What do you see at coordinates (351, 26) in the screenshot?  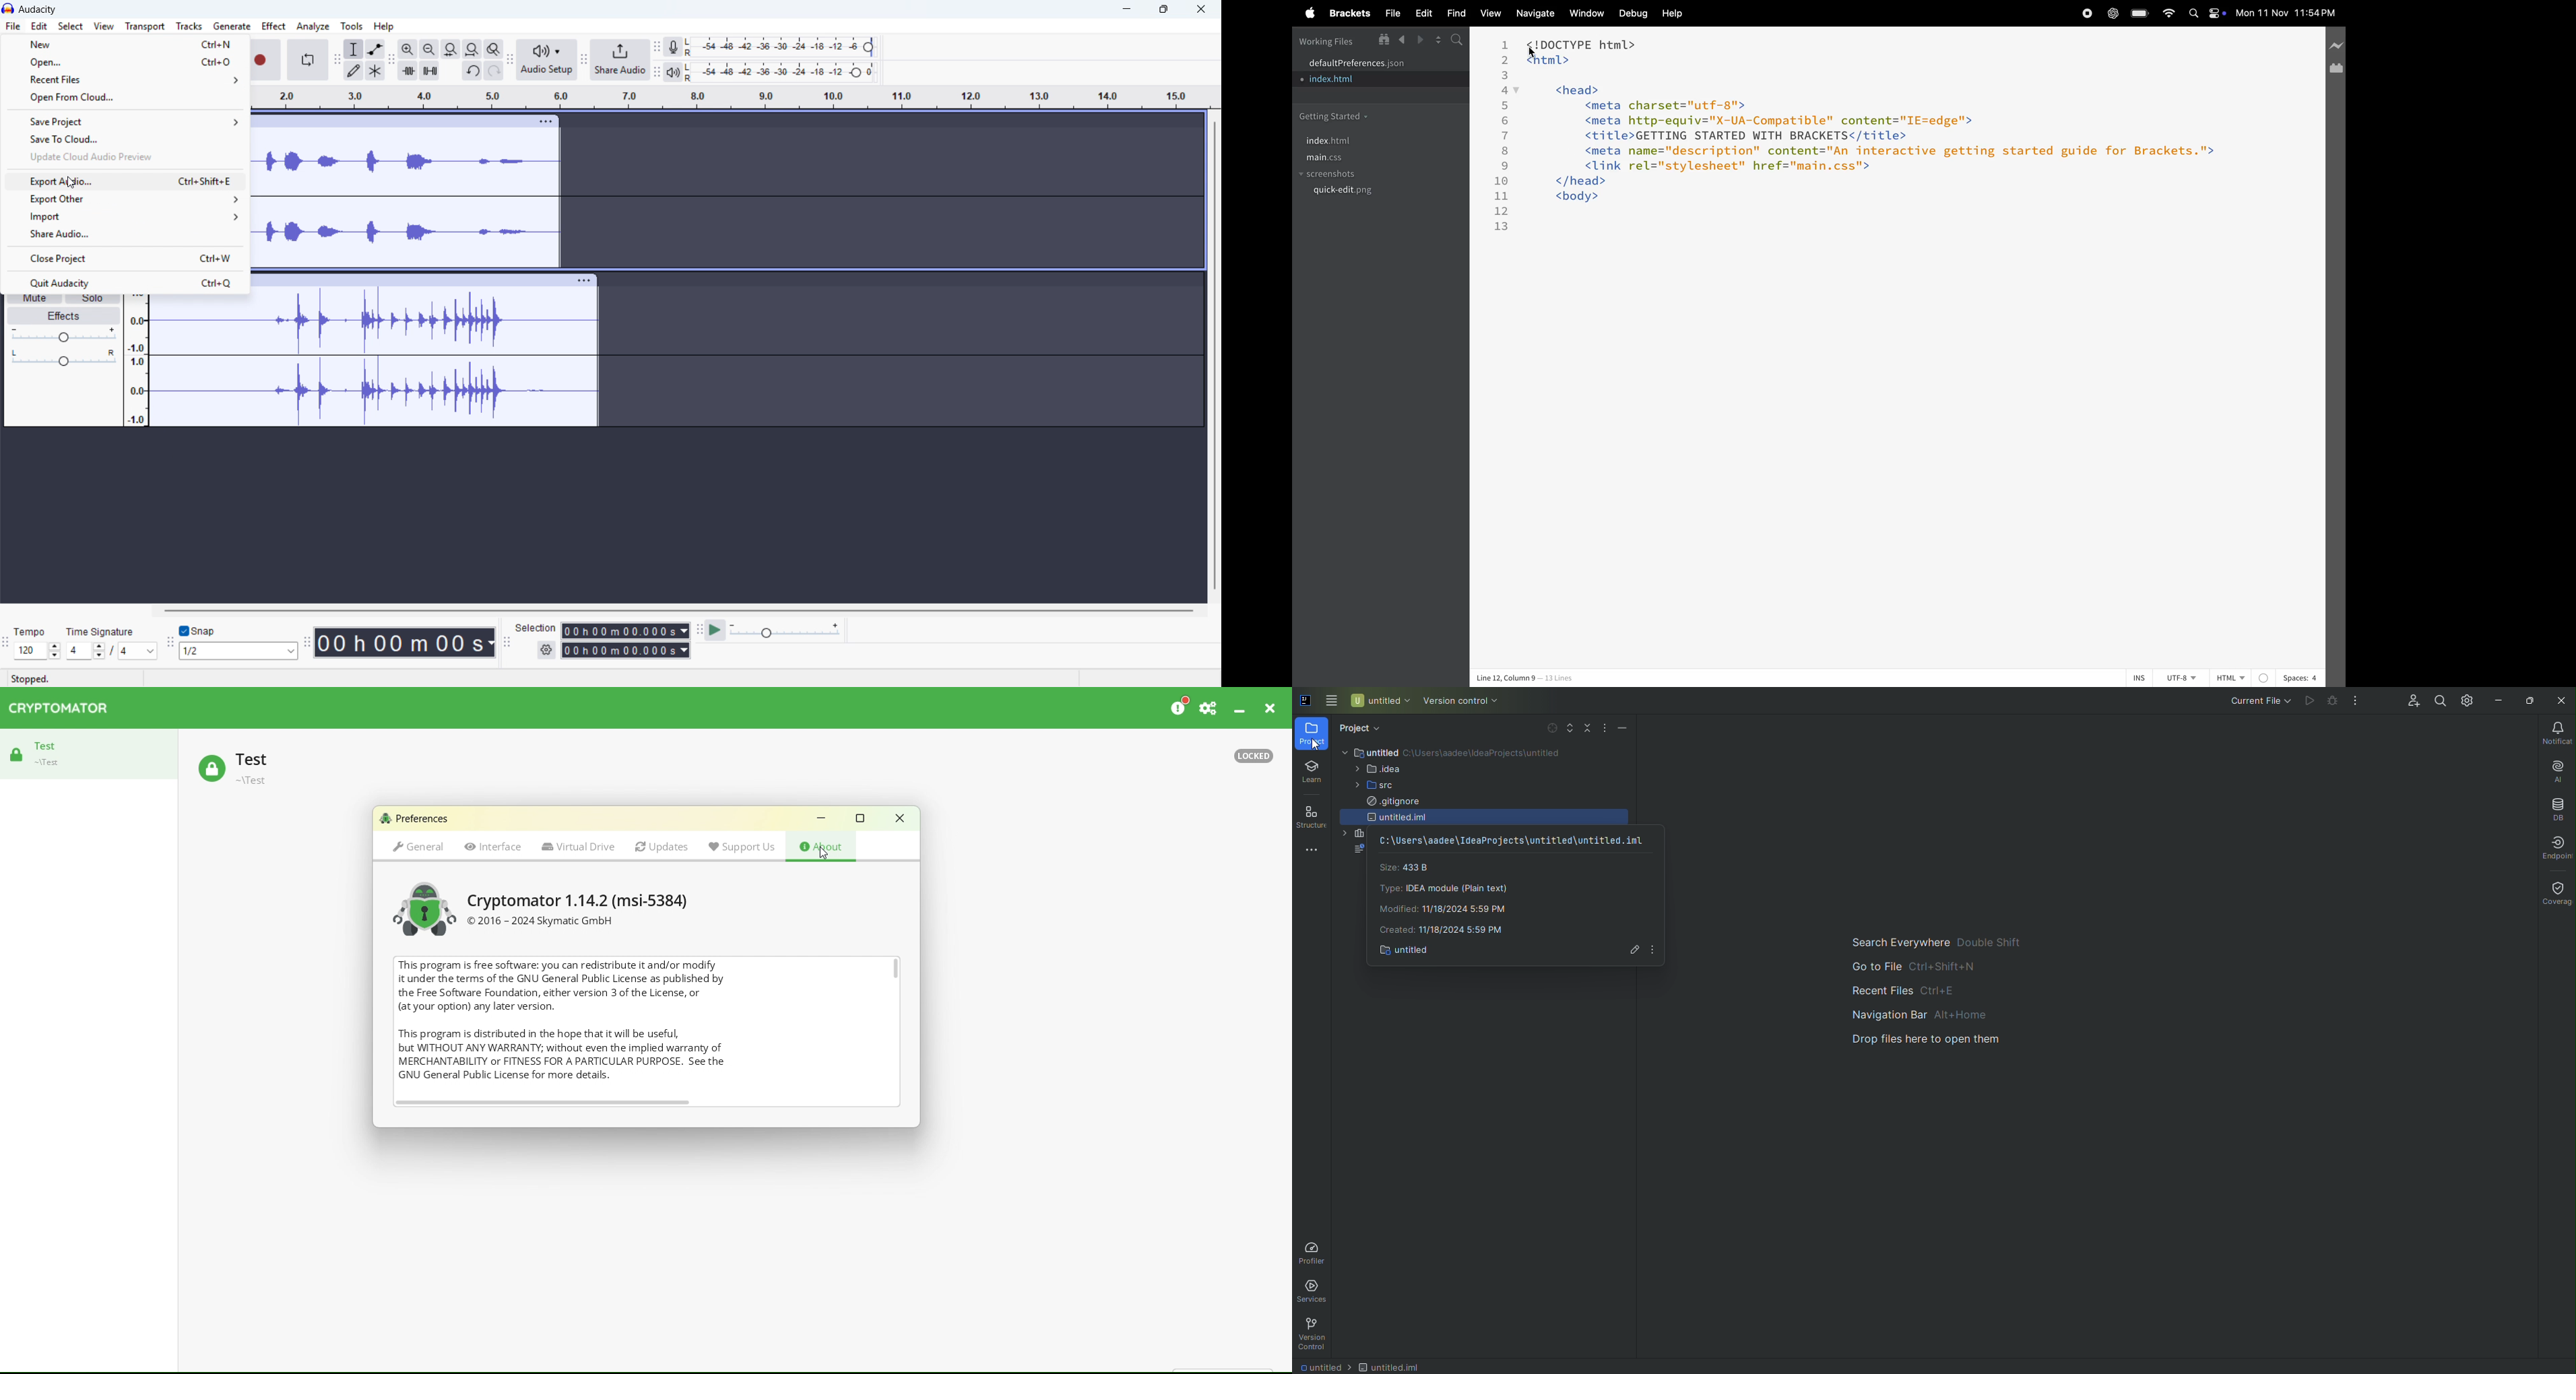 I see `Tools` at bounding box center [351, 26].